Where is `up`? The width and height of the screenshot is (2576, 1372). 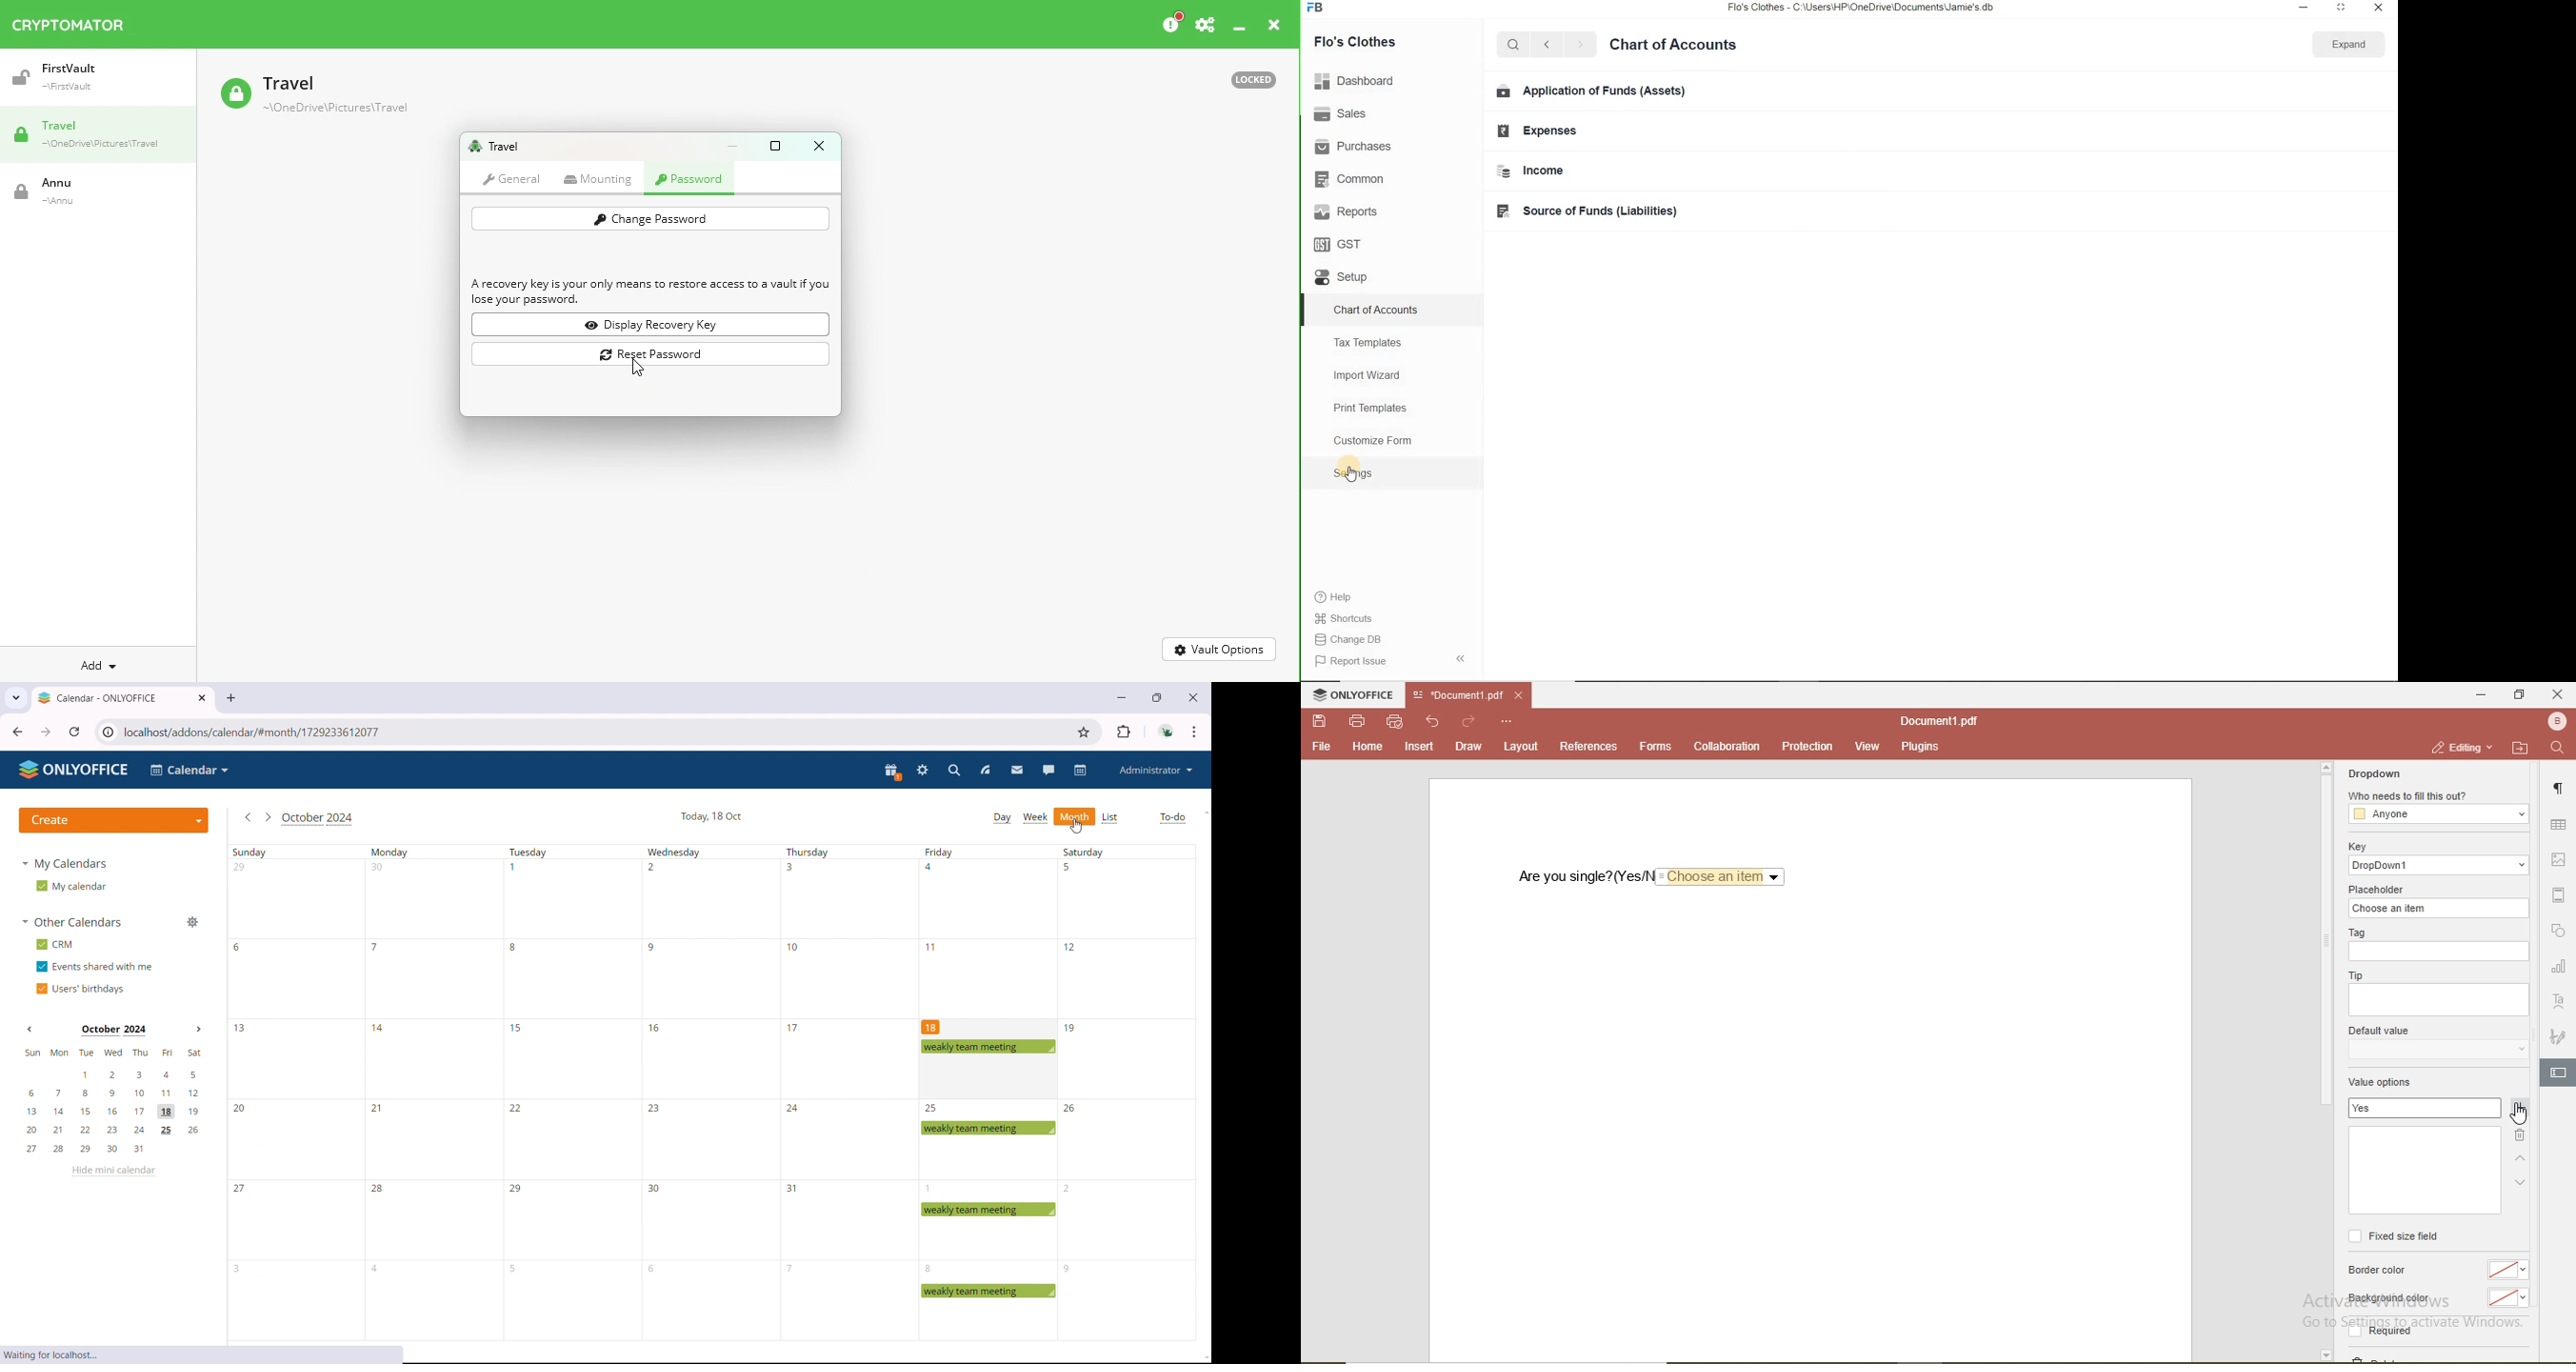 up is located at coordinates (2524, 1158).